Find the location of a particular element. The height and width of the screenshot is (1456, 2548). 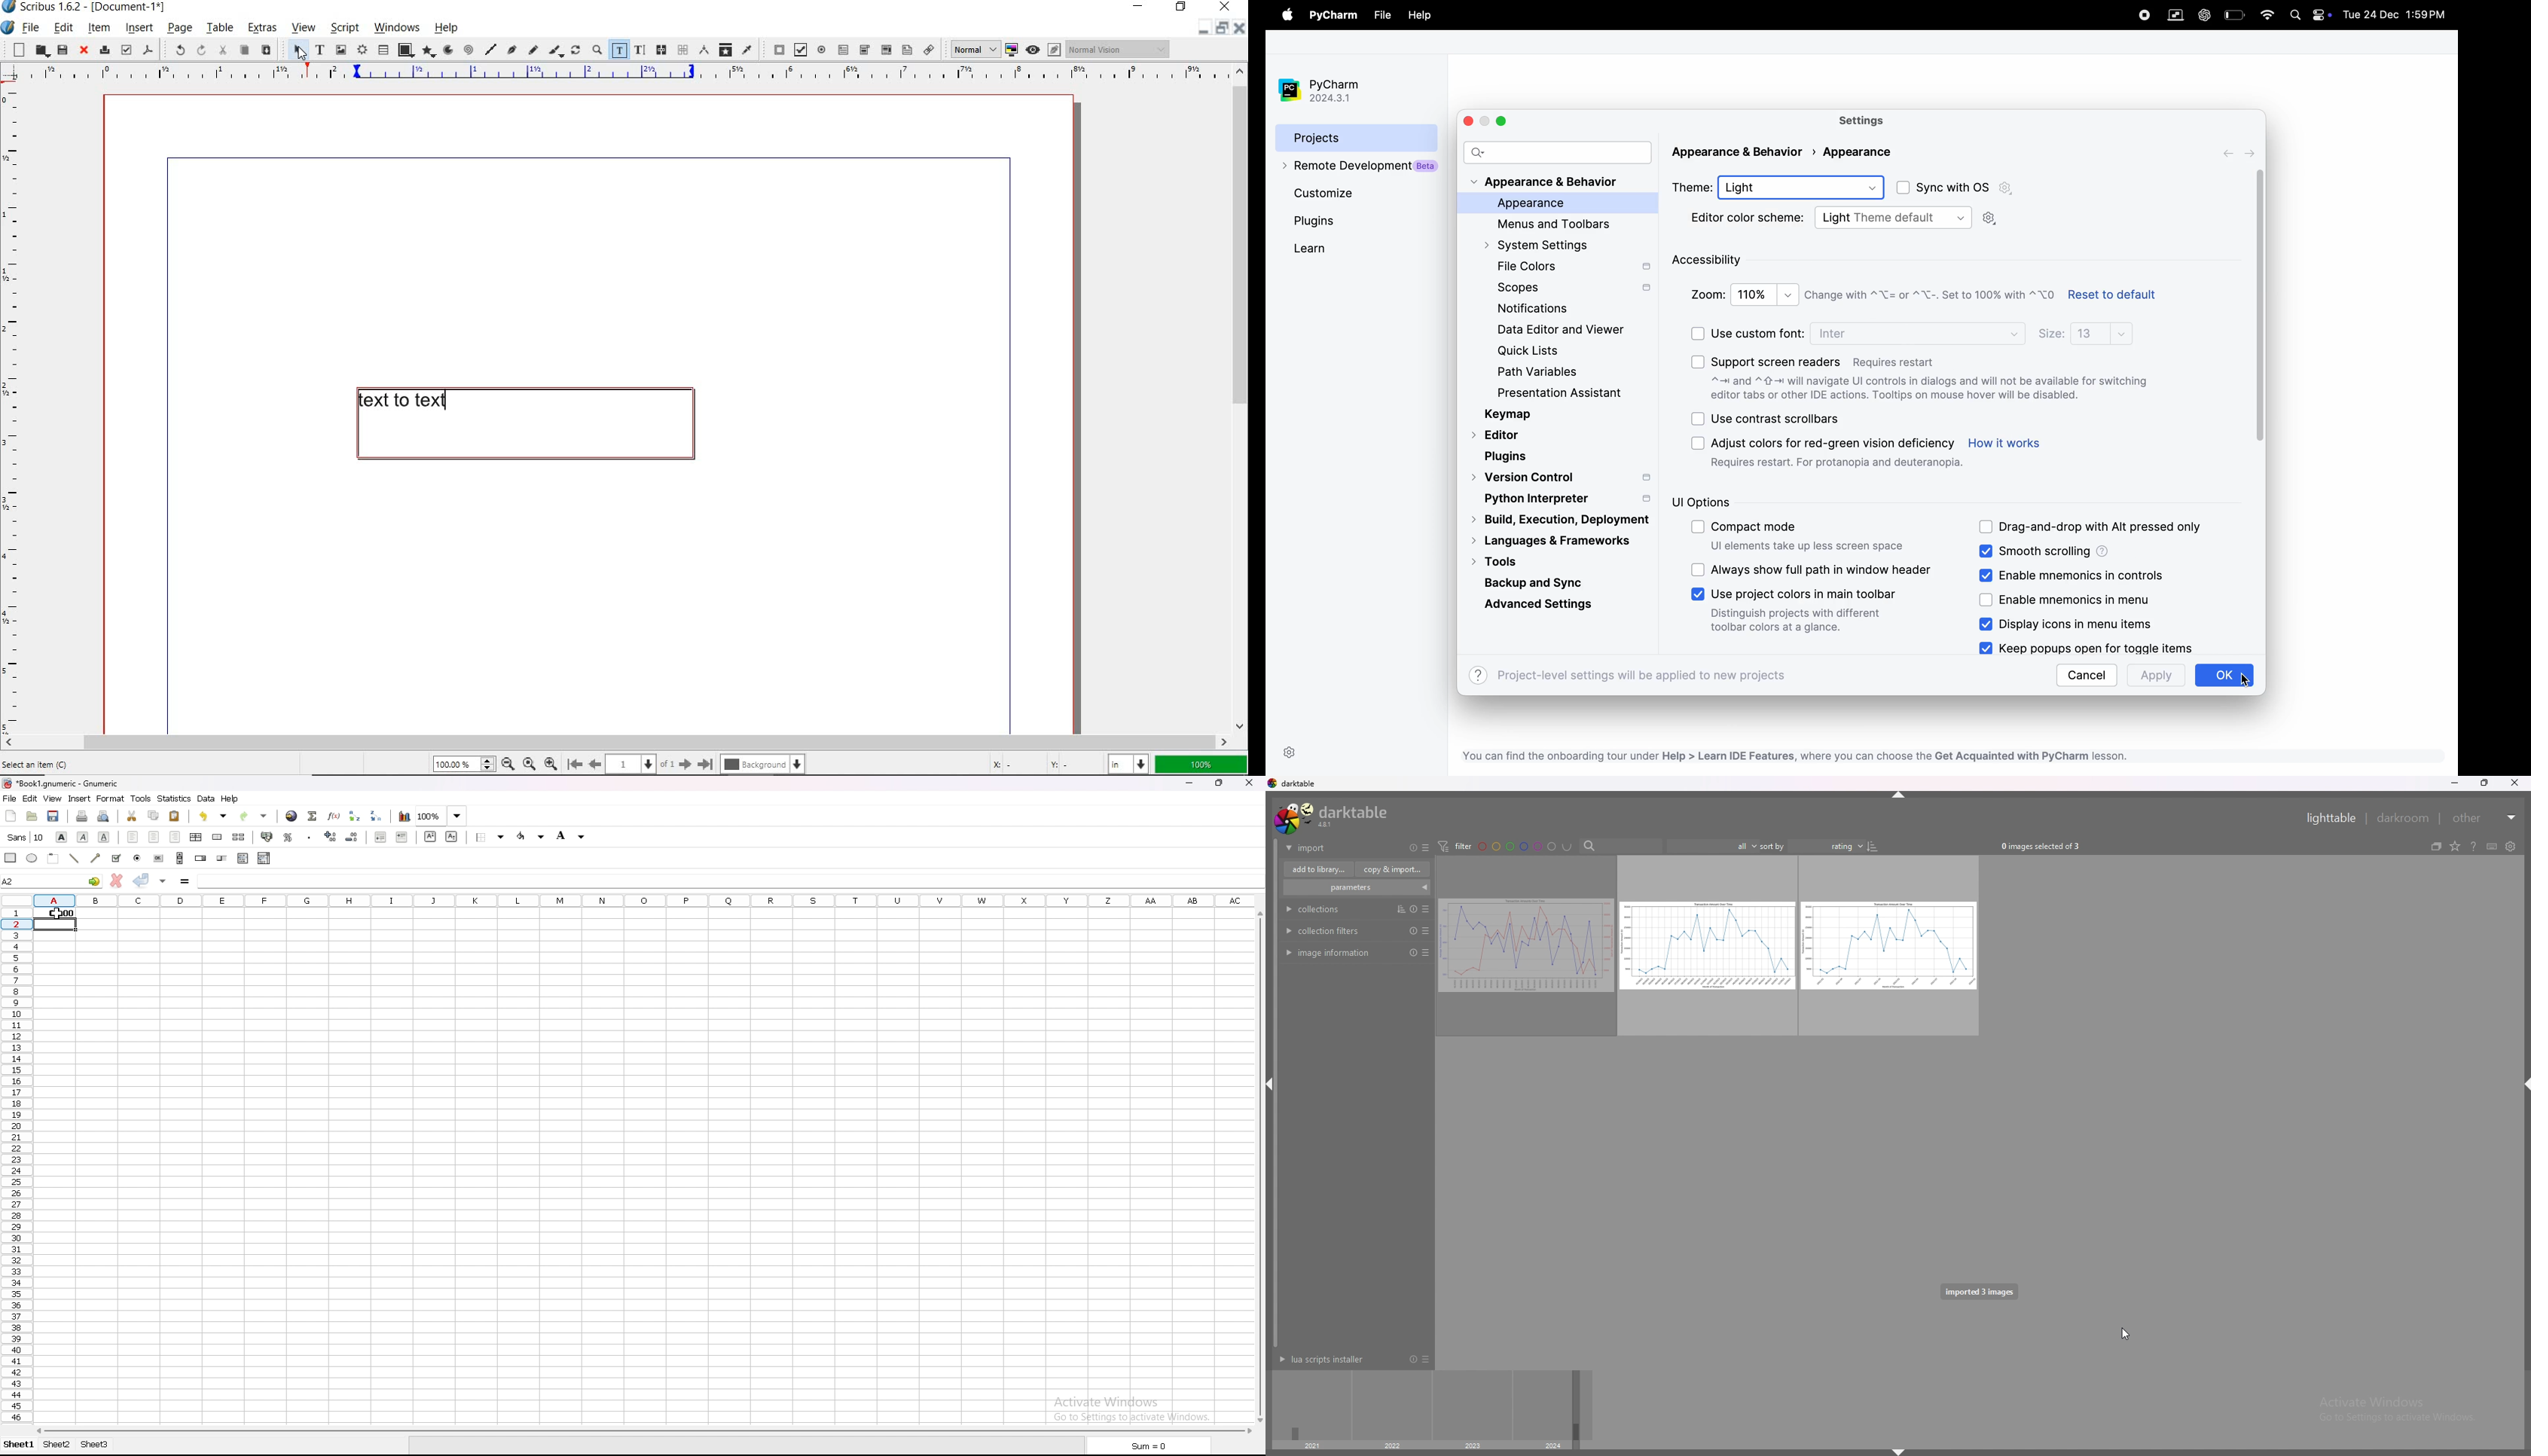

functions is located at coordinates (334, 816).